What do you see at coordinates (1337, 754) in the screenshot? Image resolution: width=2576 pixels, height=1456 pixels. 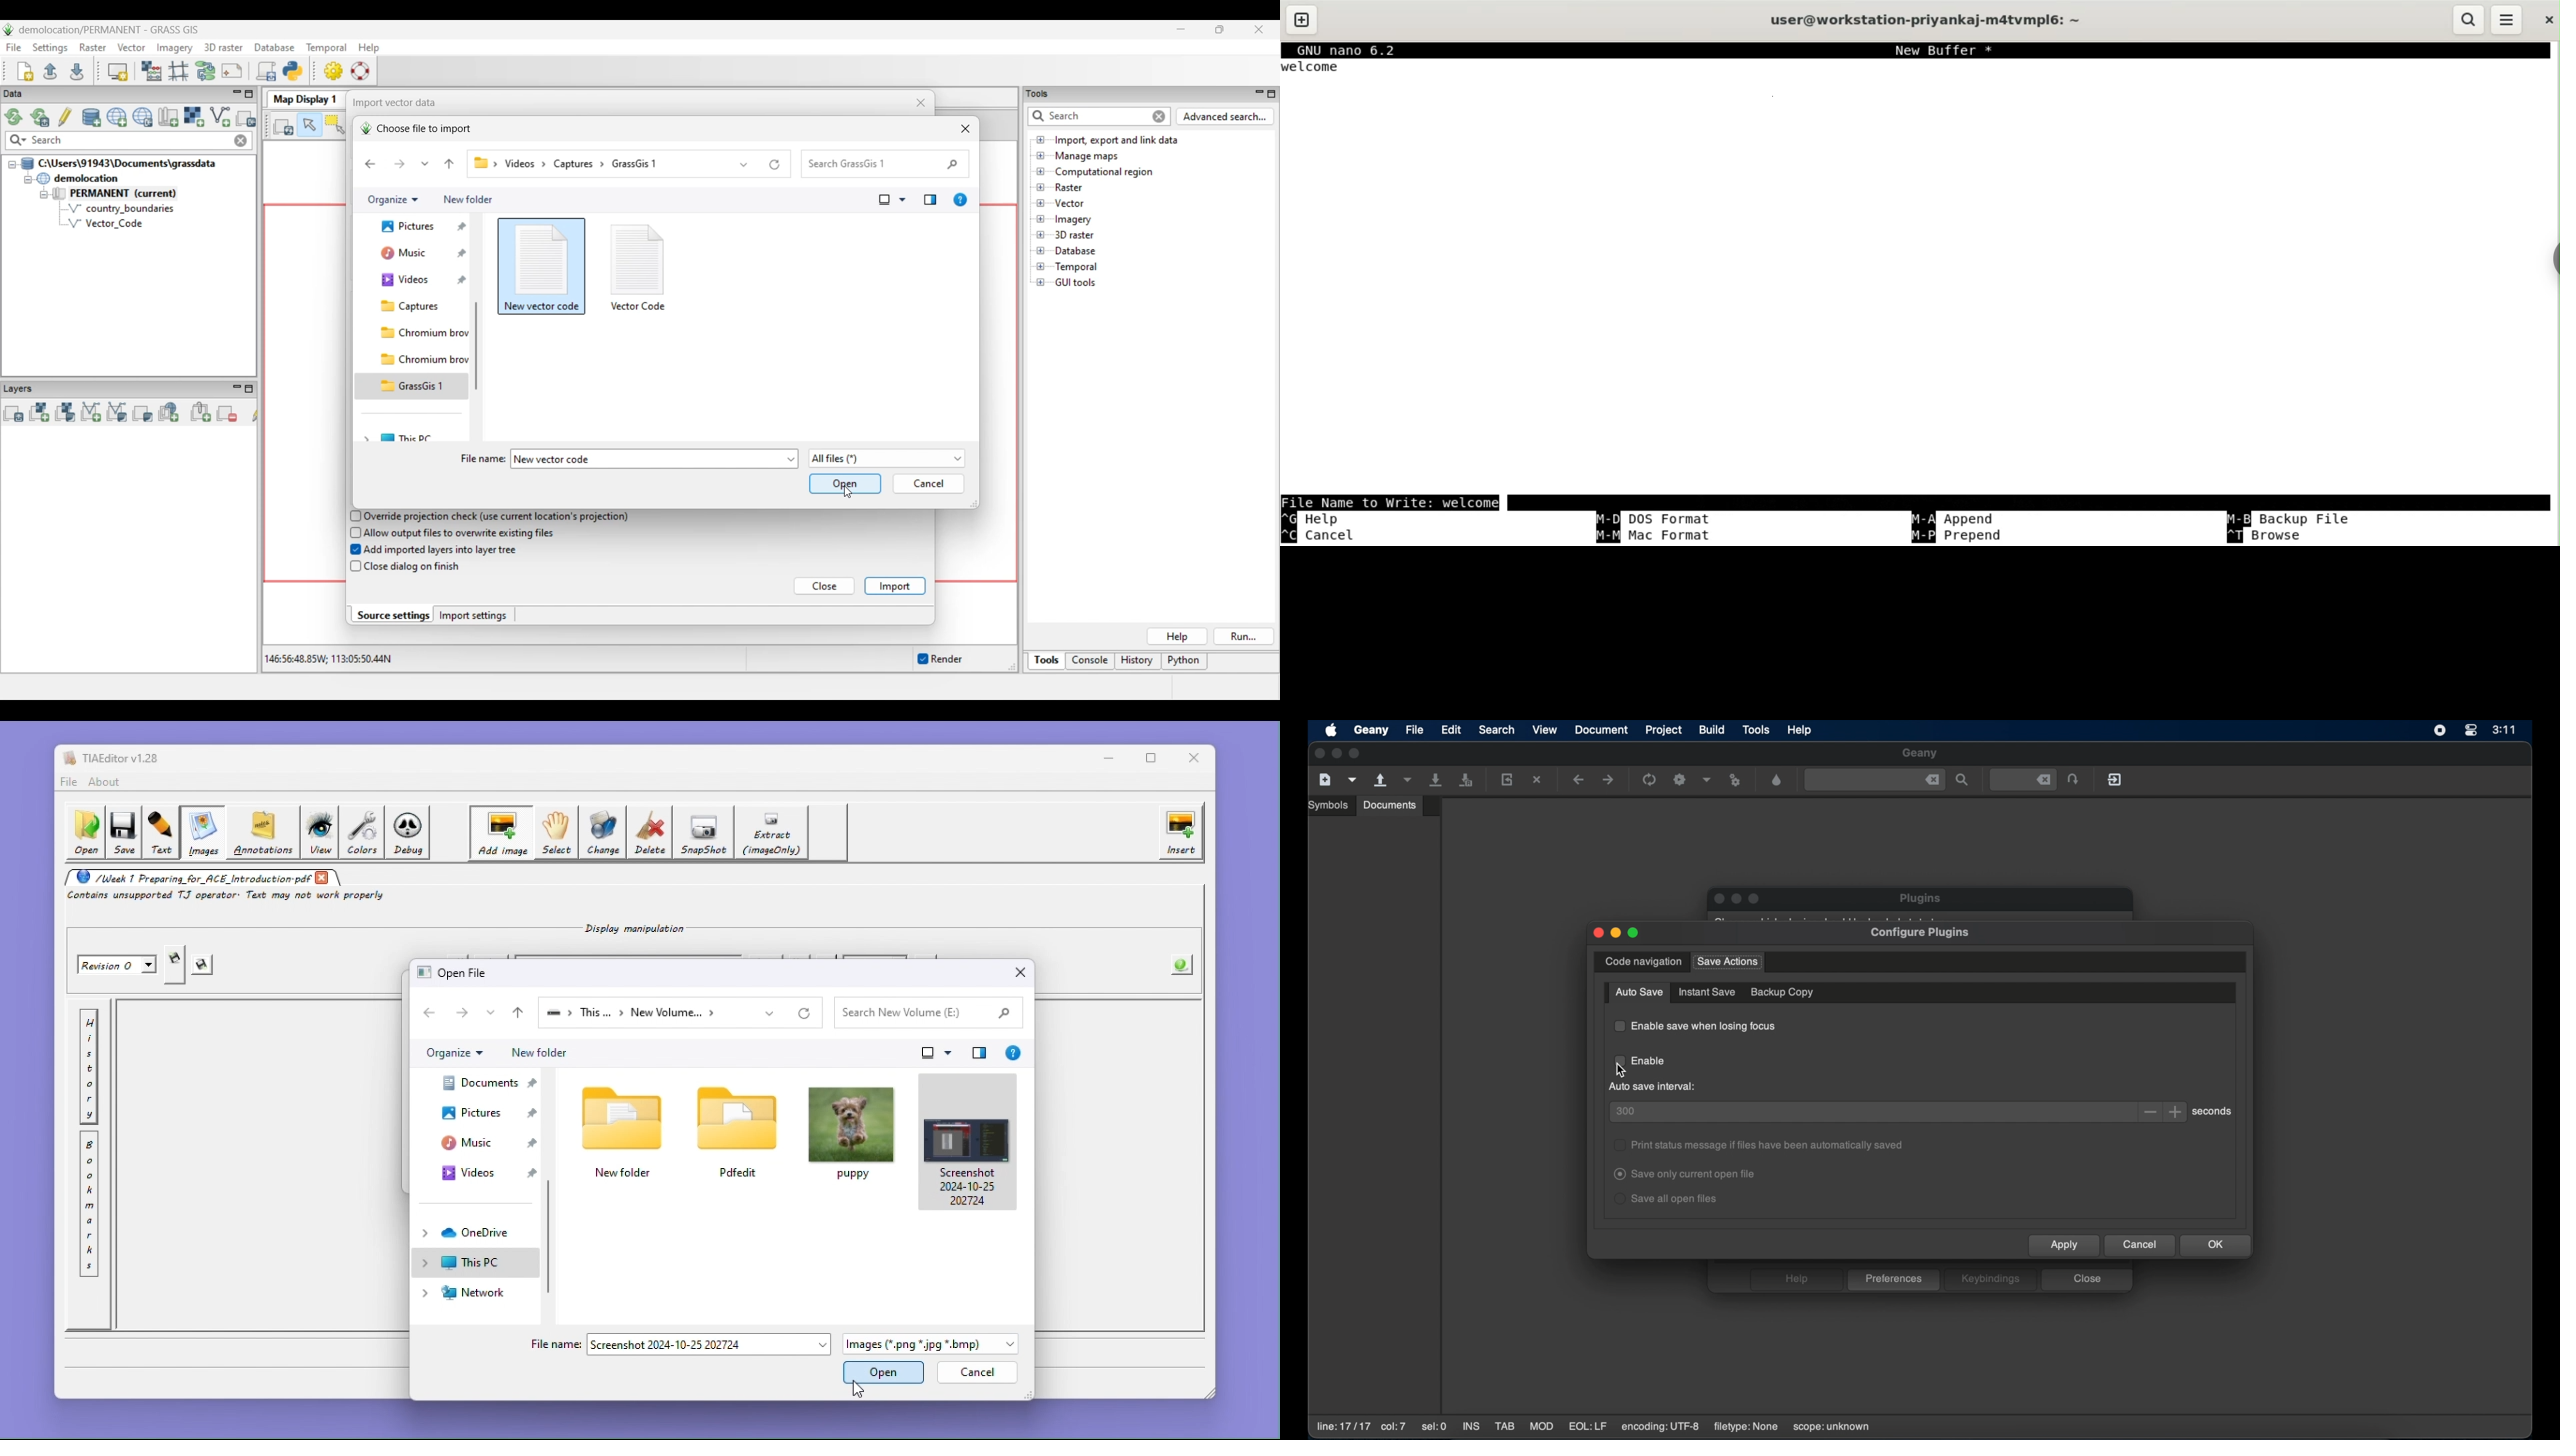 I see `minimize` at bounding box center [1337, 754].